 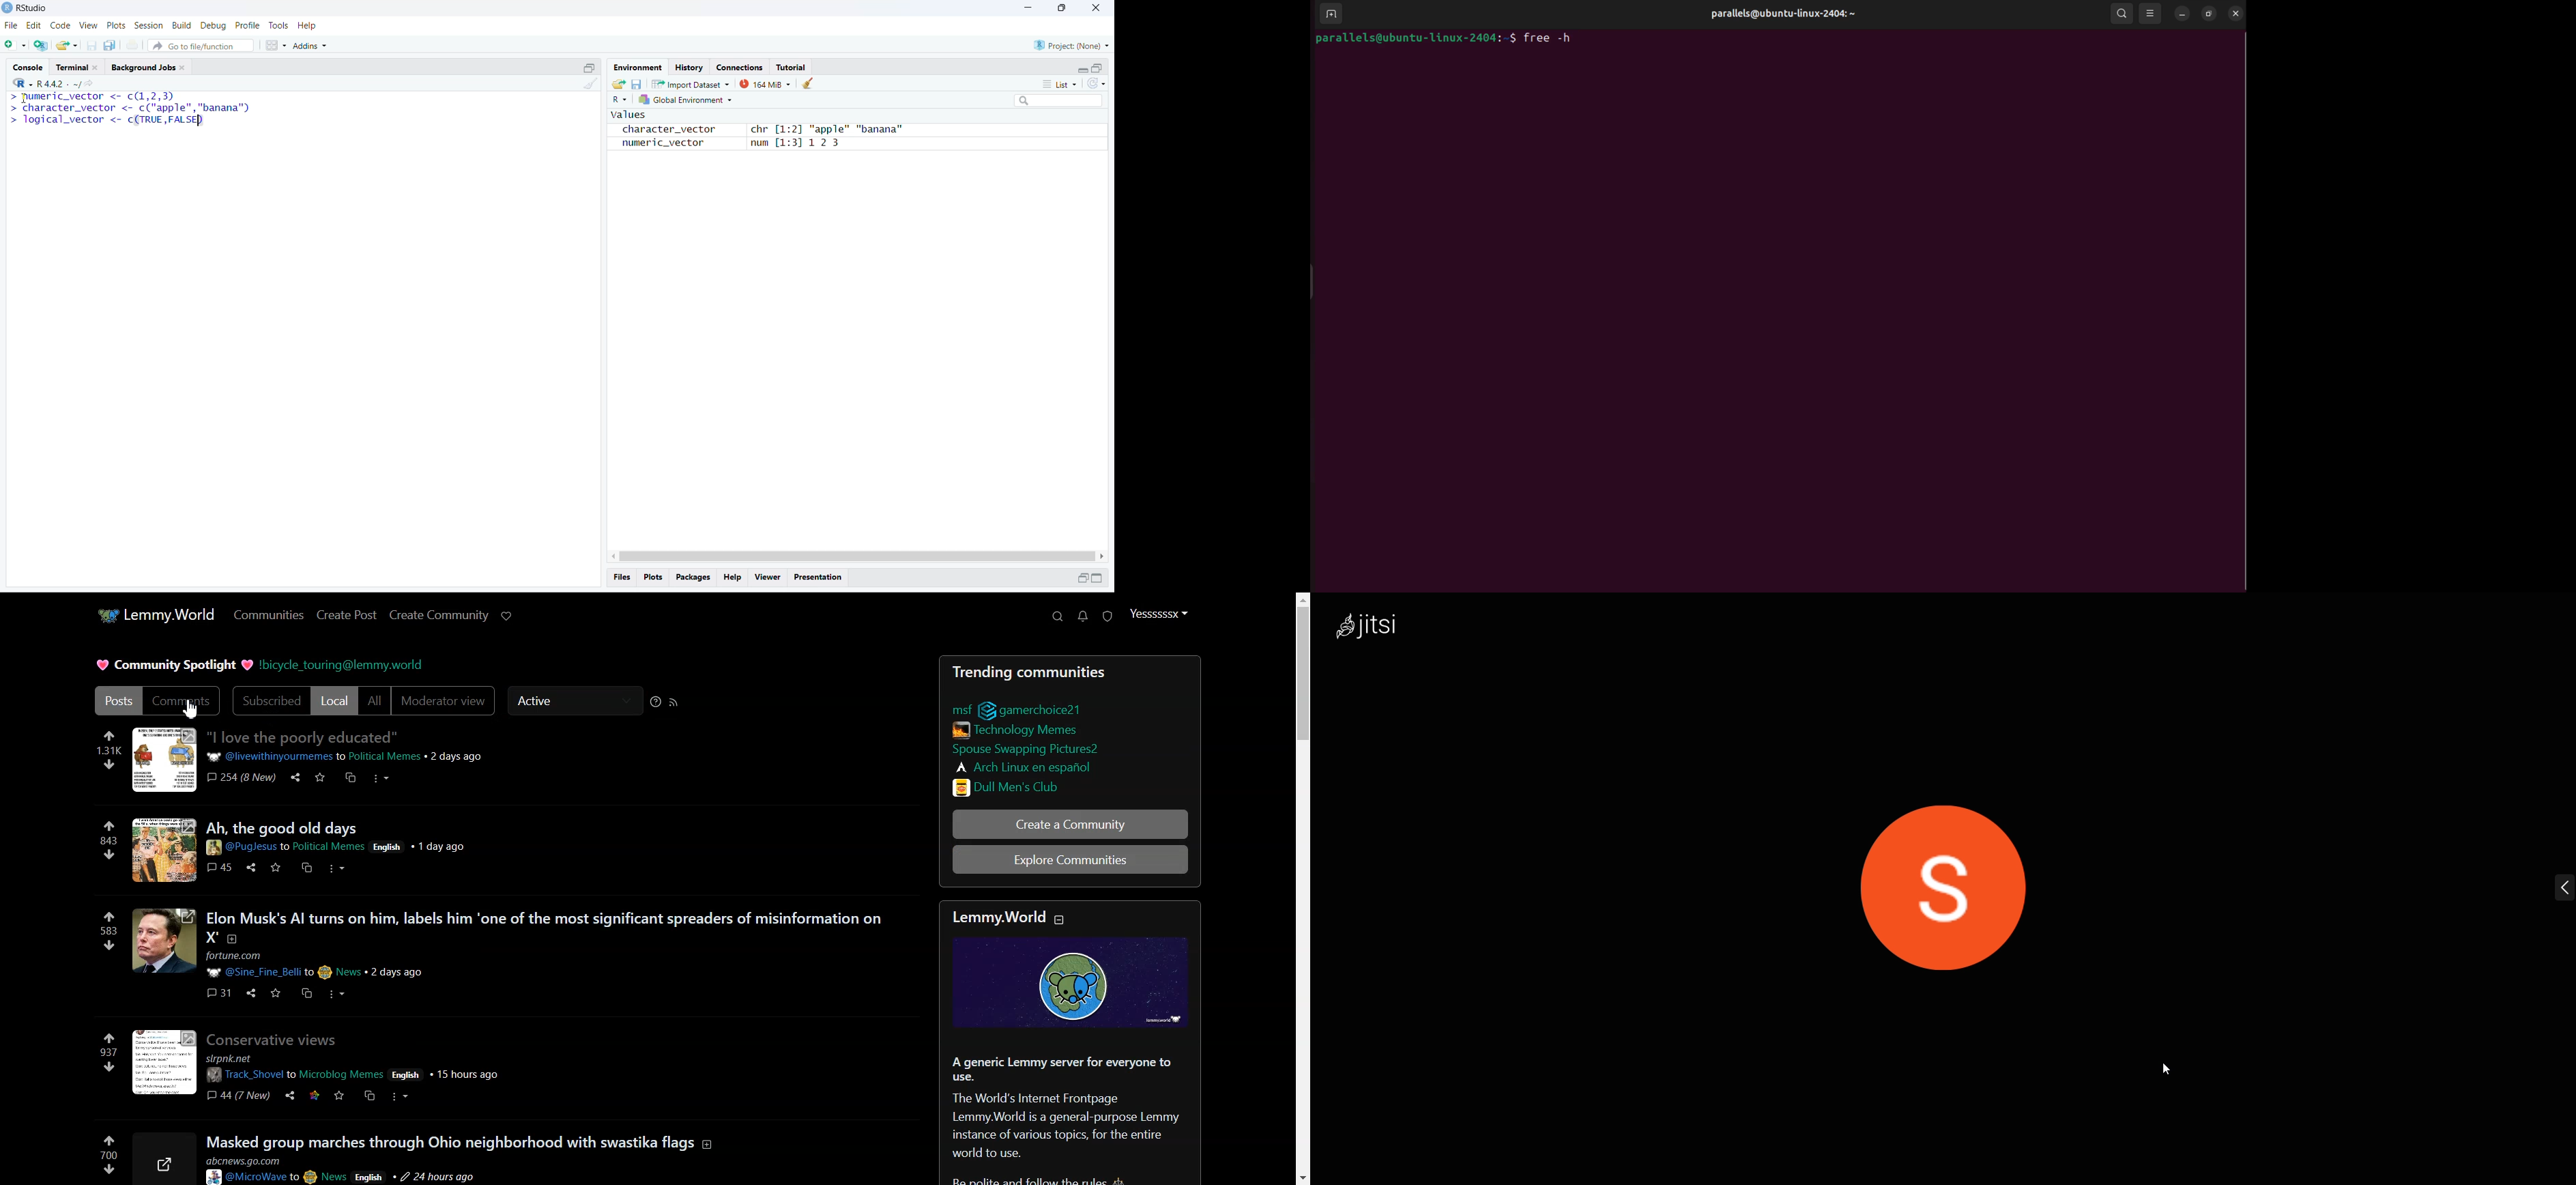 I want to click on expand, so click(x=2548, y=887).